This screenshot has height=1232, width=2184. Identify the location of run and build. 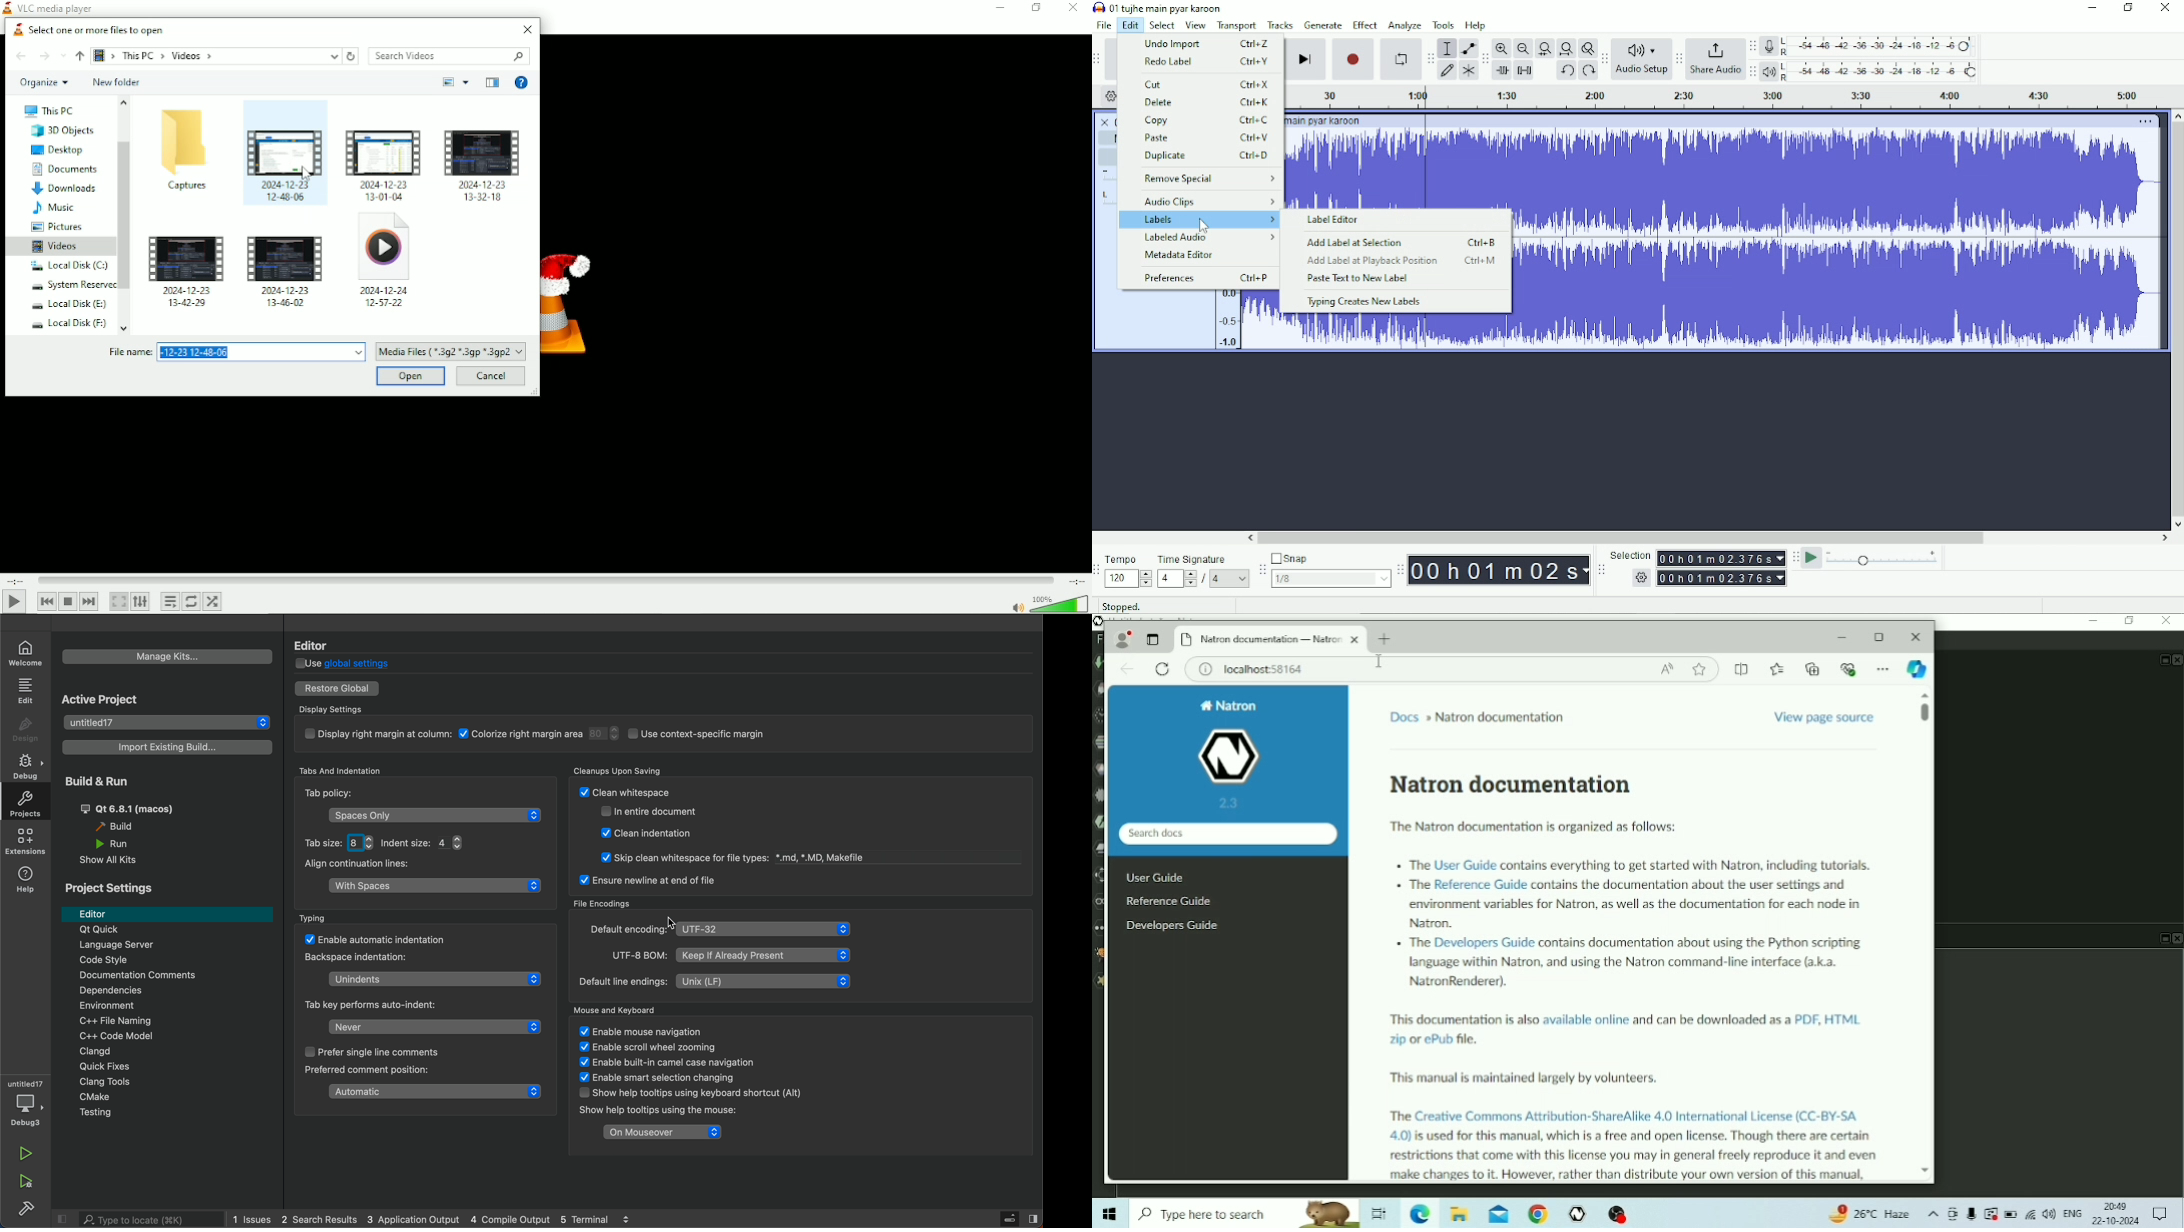
(28, 1182).